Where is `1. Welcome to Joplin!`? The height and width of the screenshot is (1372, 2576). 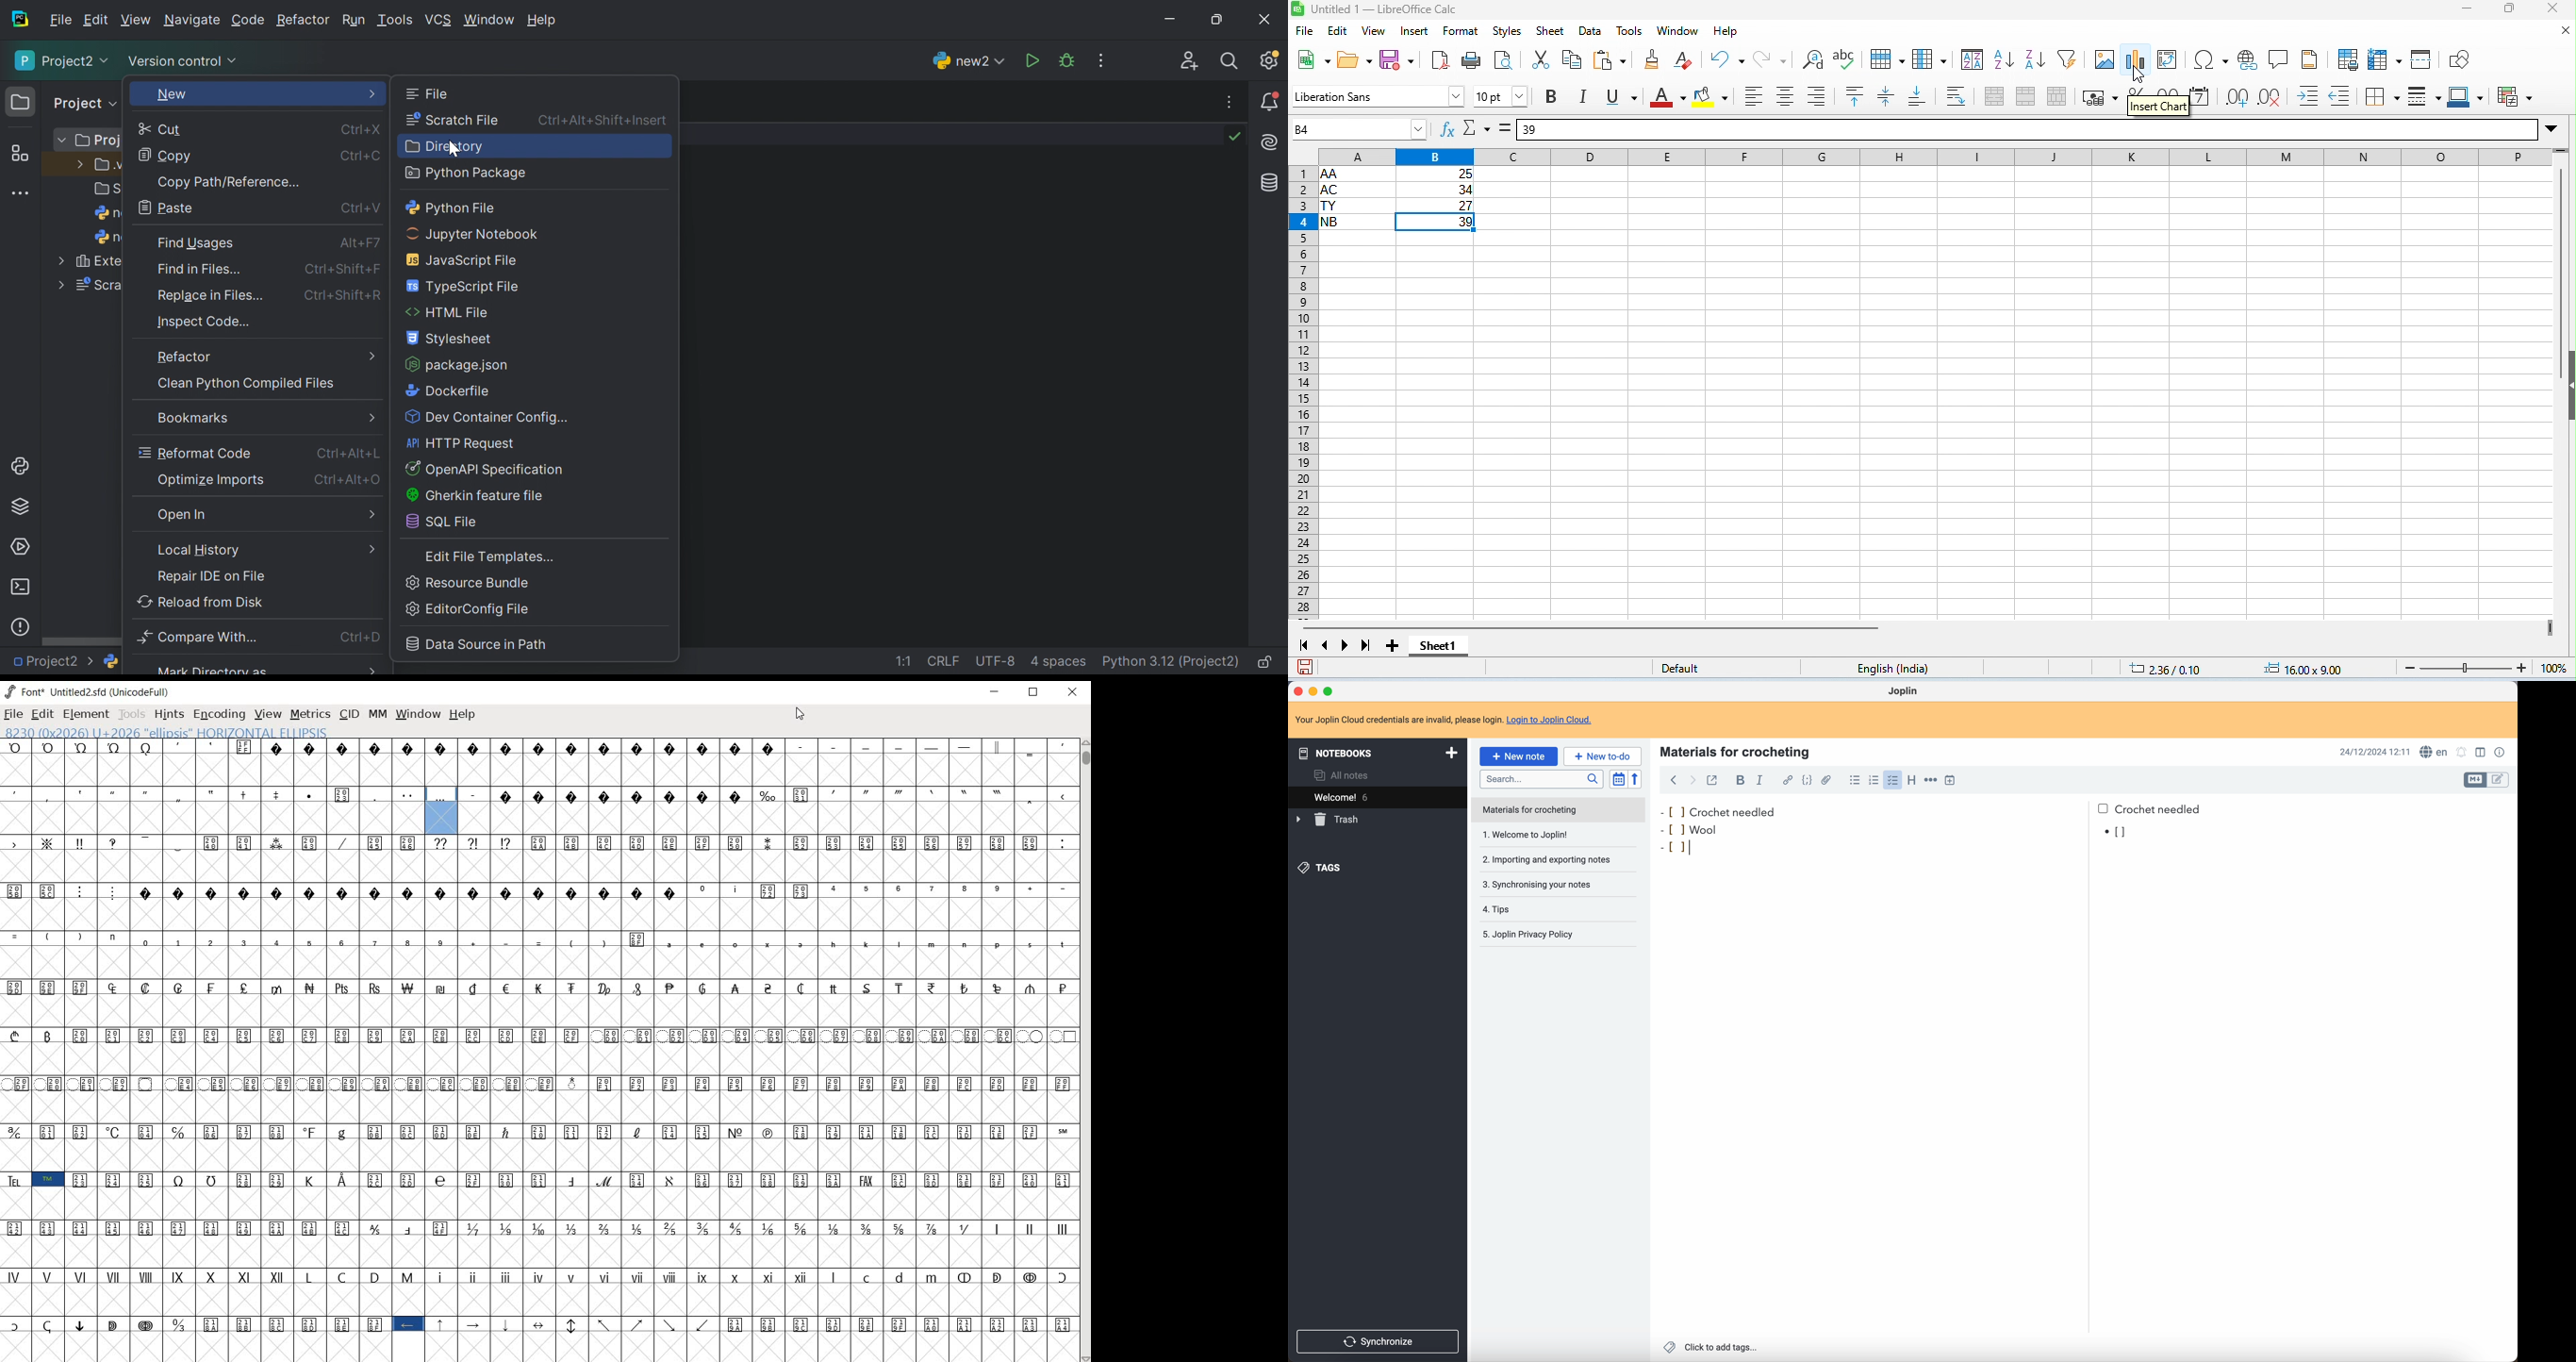
1. Welcome to Joplin! is located at coordinates (1552, 836).